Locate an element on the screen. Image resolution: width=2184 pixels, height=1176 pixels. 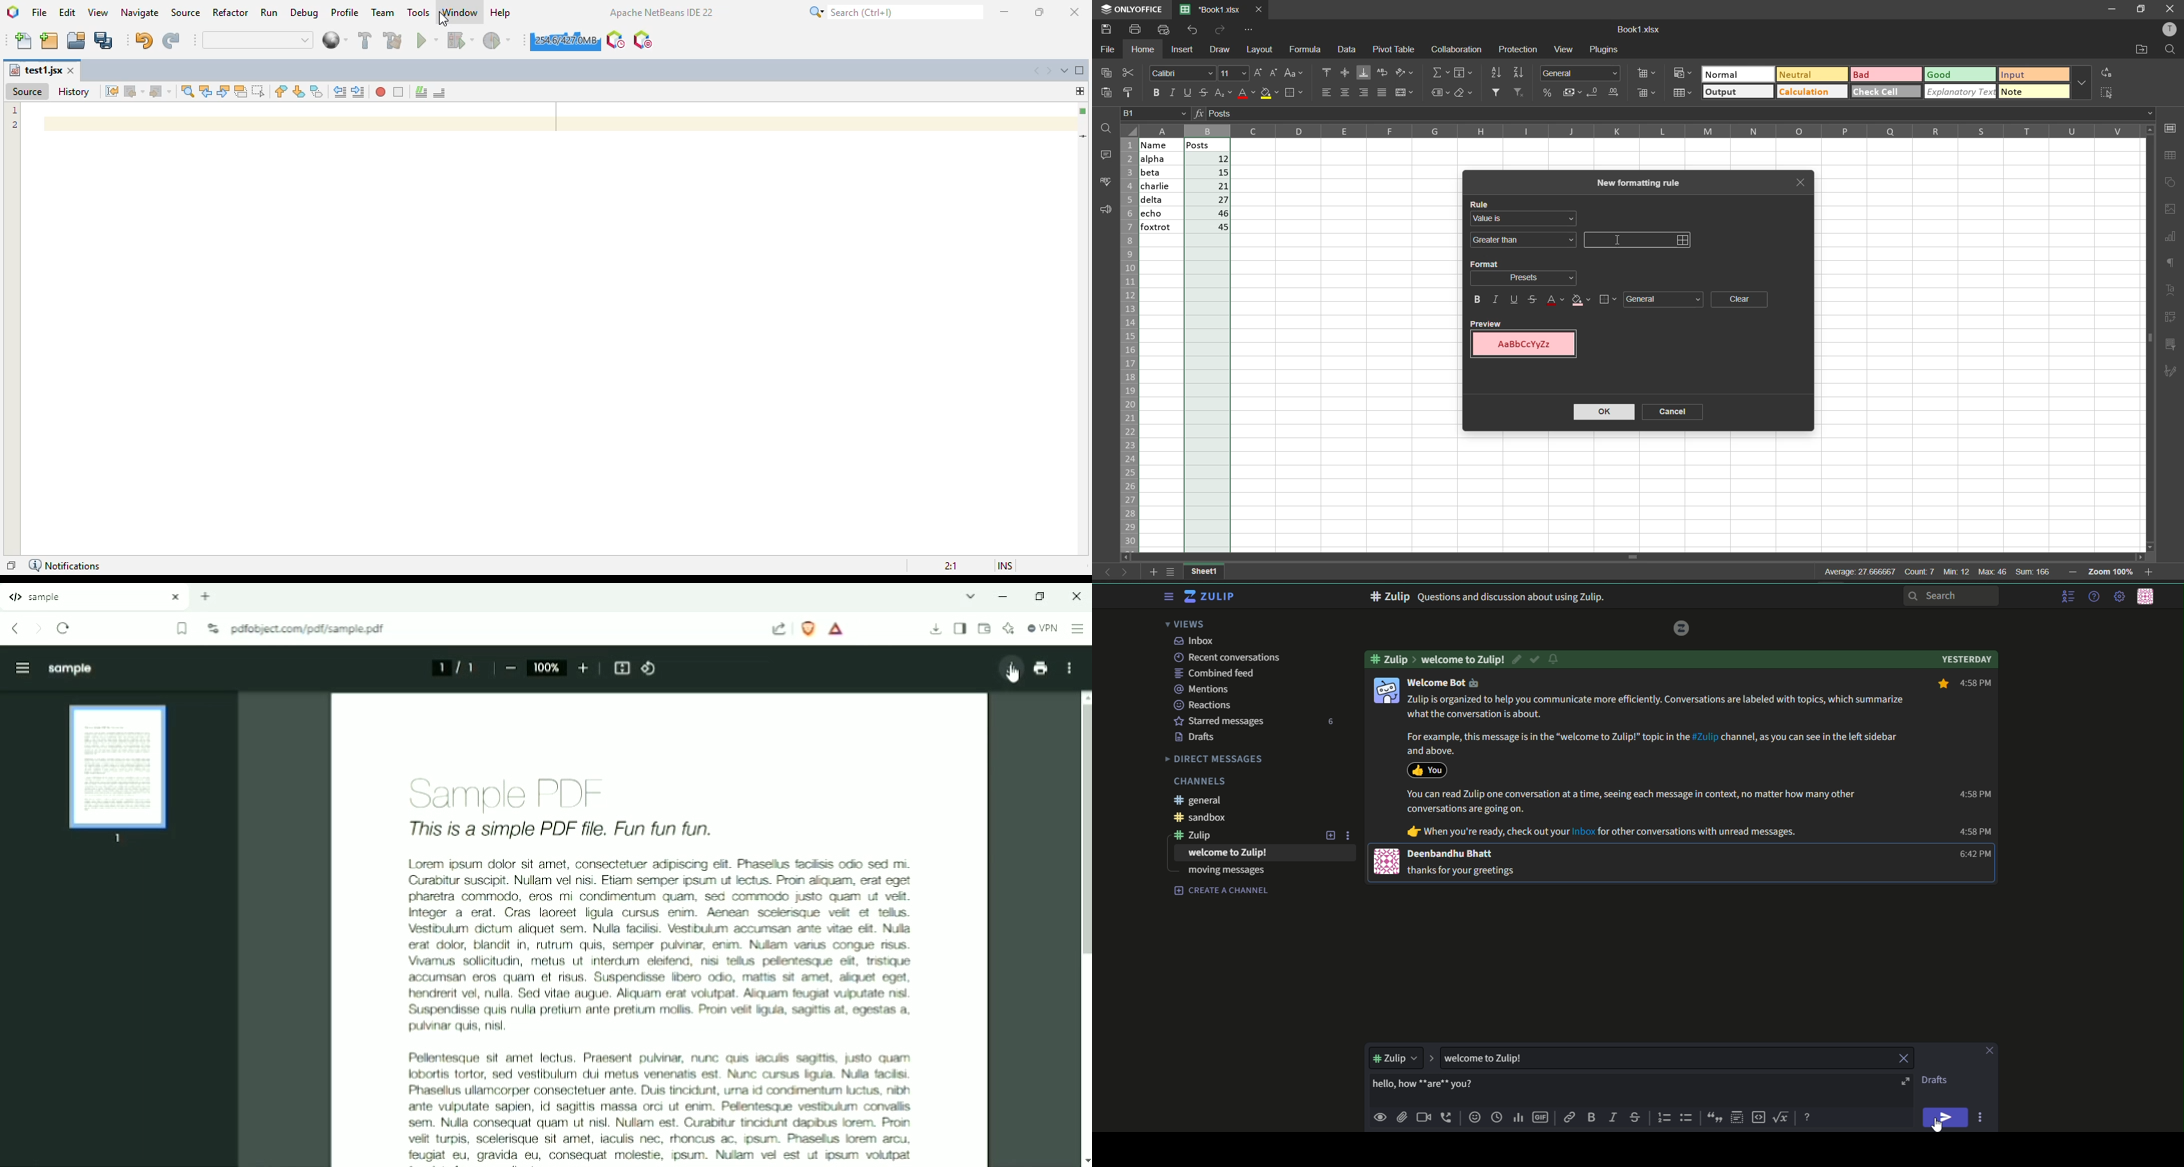
profile the IDE is located at coordinates (616, 40).